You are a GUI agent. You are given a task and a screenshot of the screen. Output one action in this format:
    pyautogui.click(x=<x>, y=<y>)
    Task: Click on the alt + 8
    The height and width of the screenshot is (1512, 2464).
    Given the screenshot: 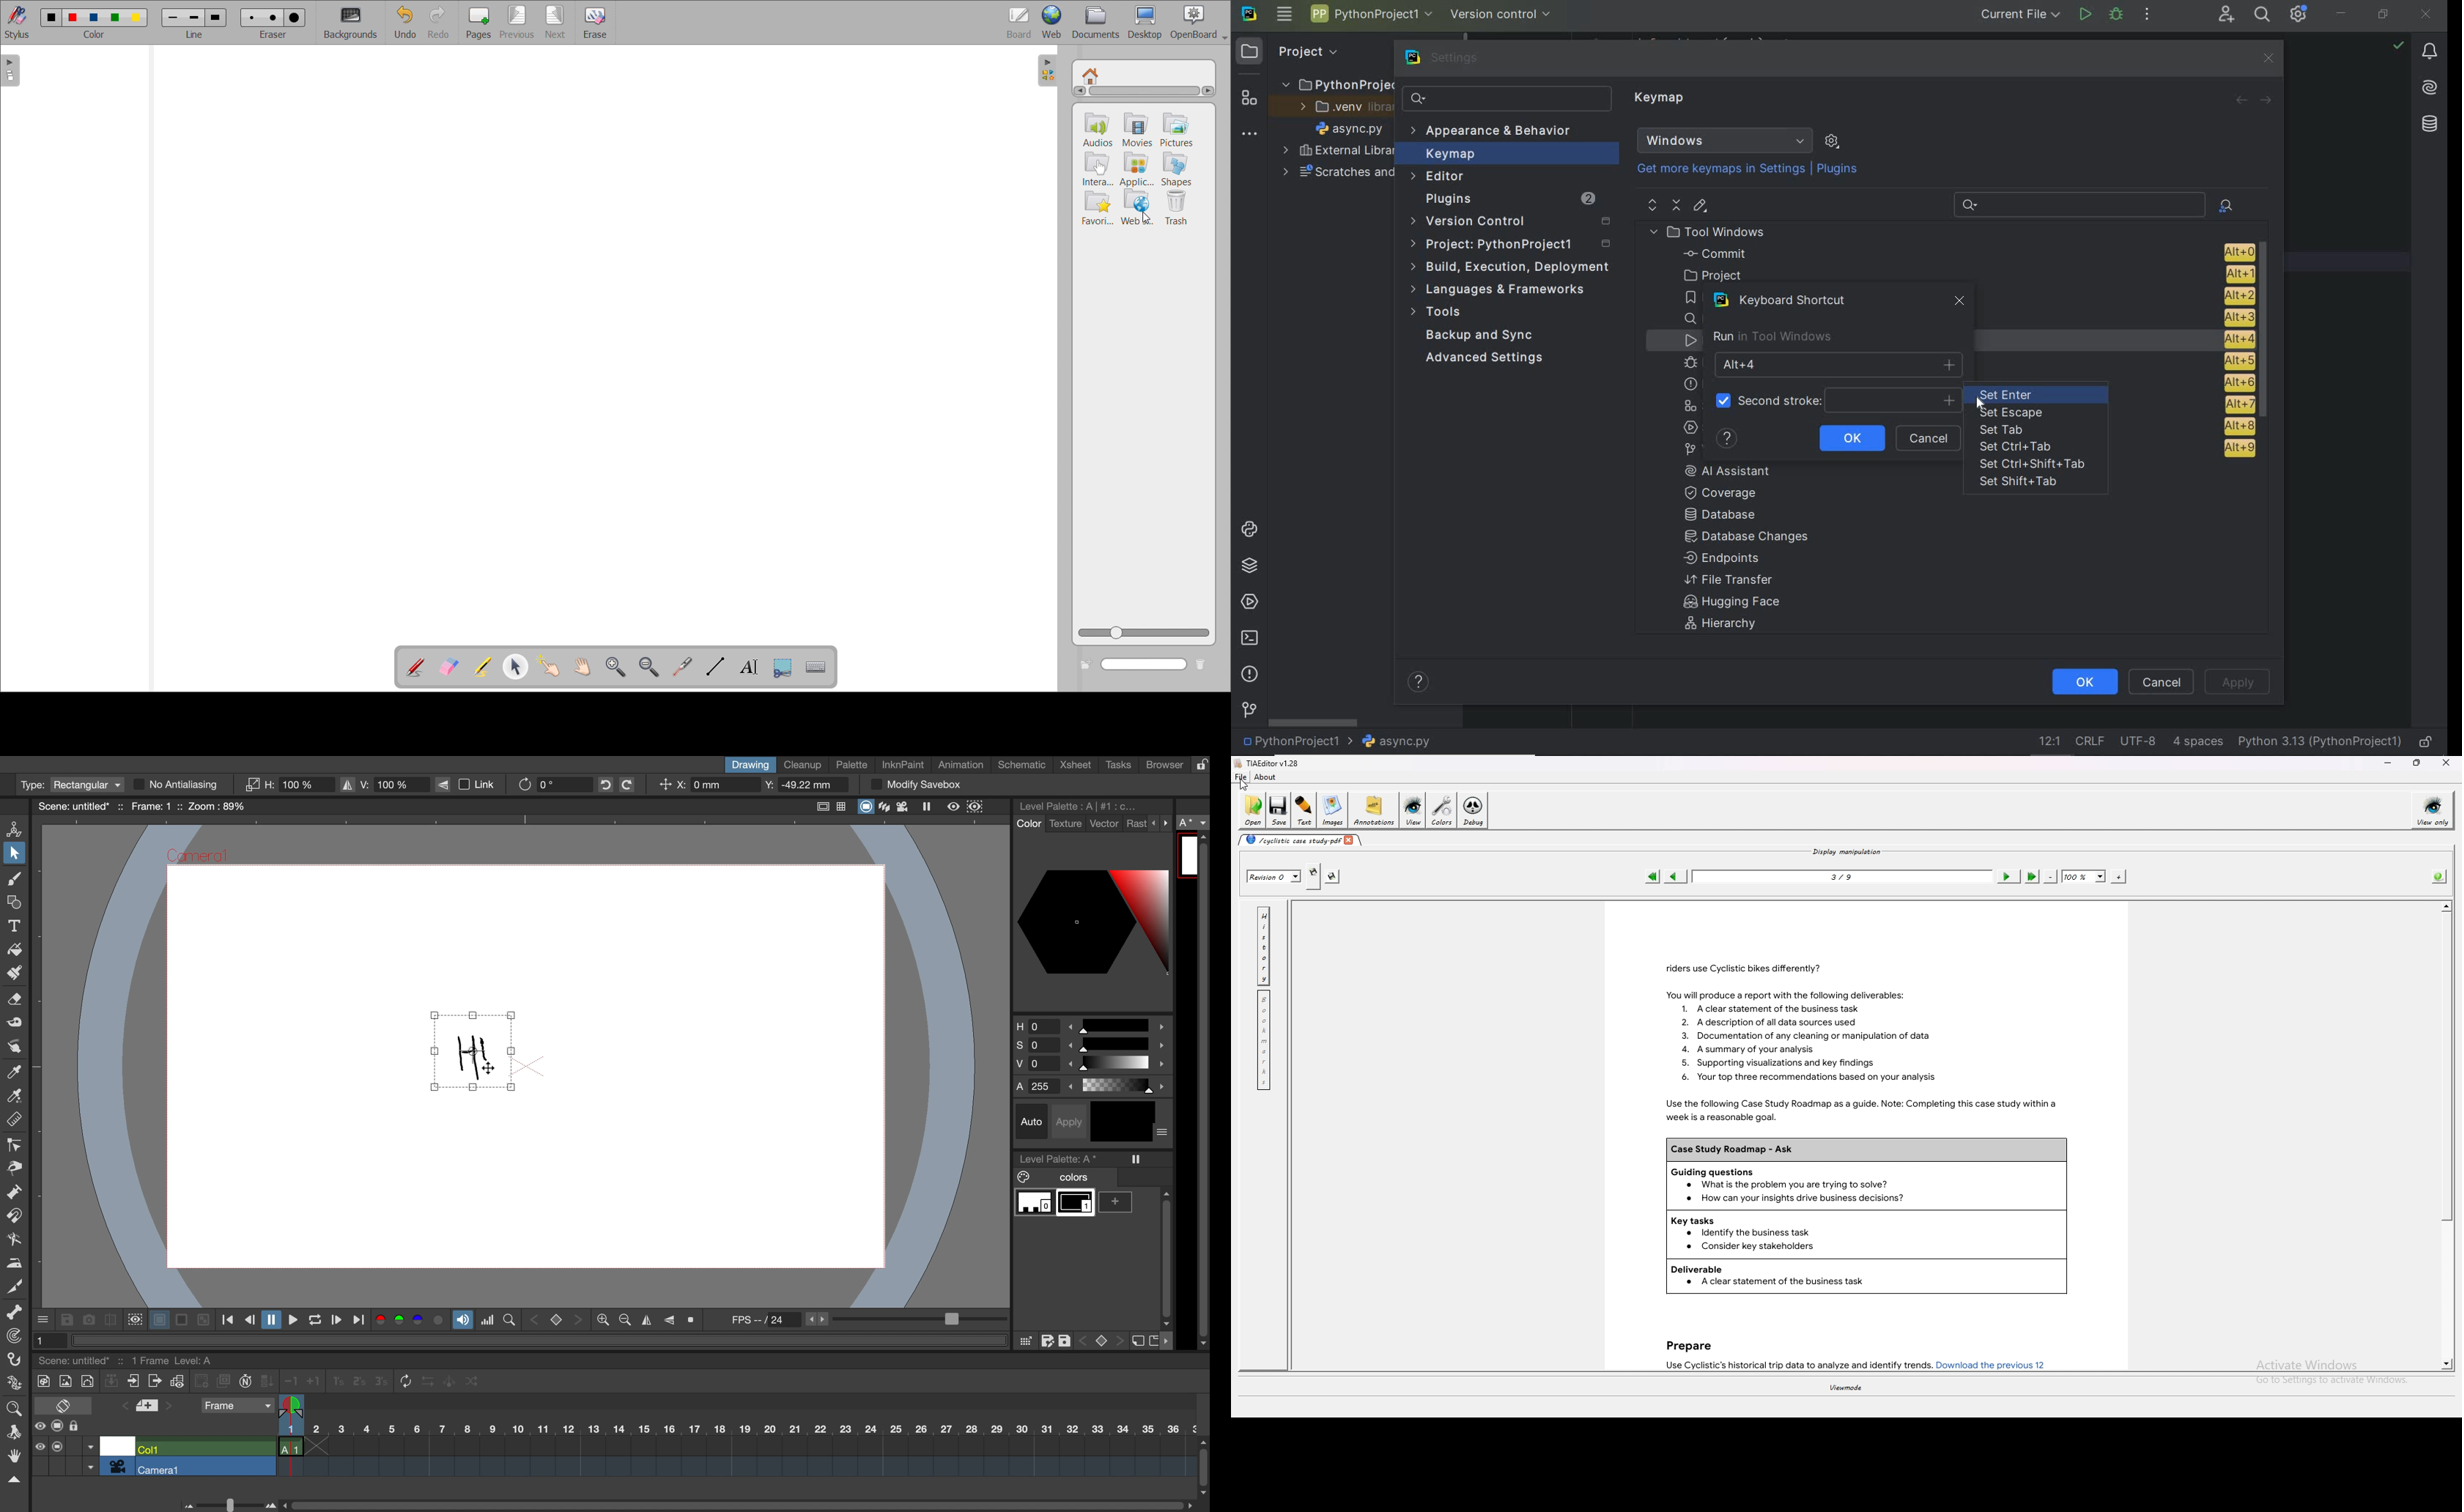 What is the action you would take?
    pyautogui.click(x=2239, y=426)
    